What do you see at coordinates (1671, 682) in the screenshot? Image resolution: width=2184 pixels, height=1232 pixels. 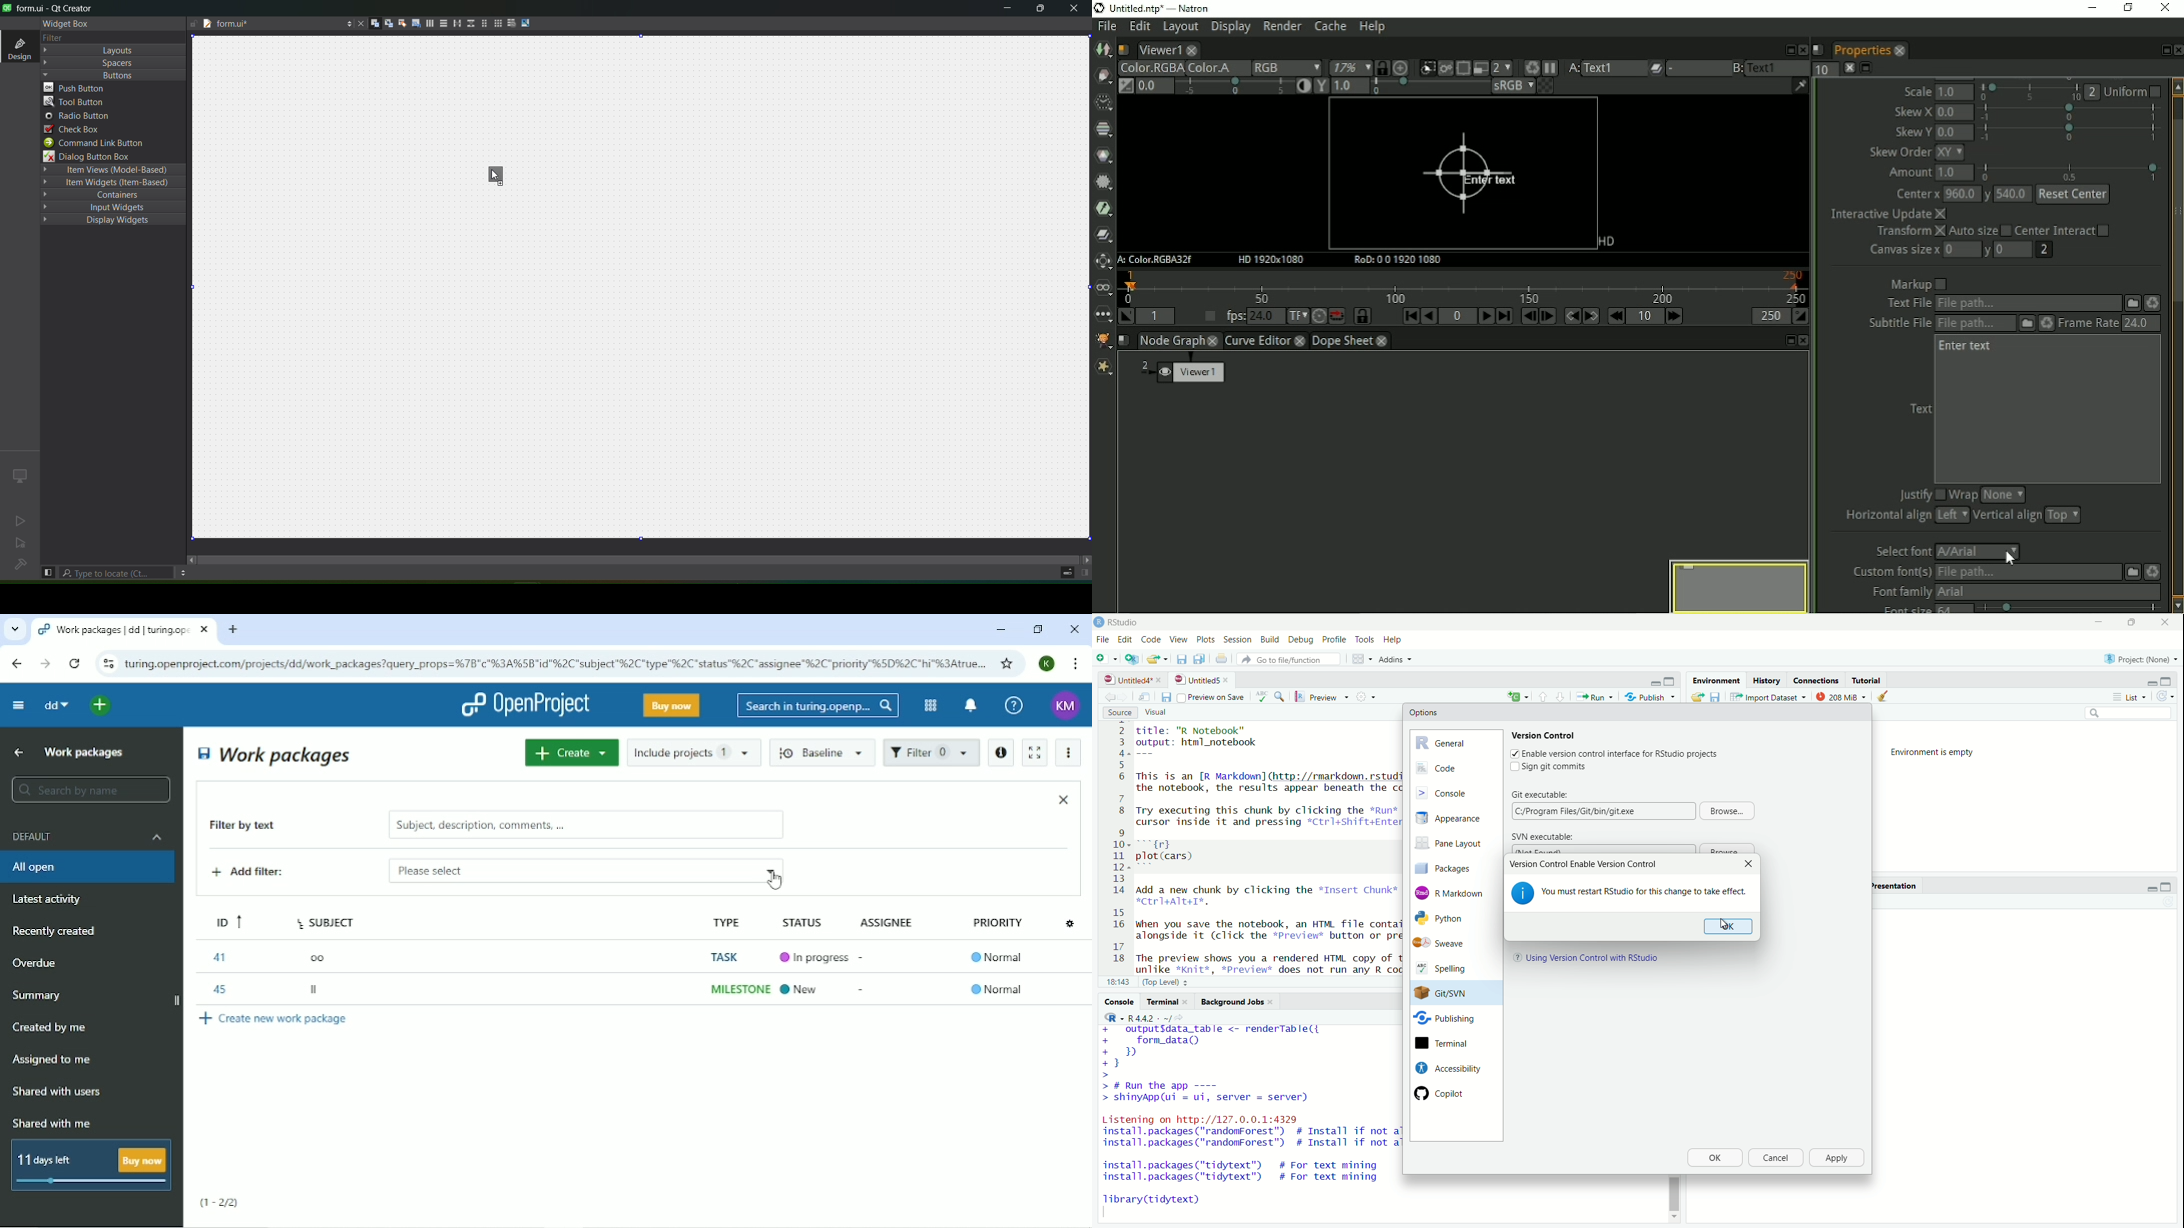 I see `maximize` at bounding box center [1671, 682].